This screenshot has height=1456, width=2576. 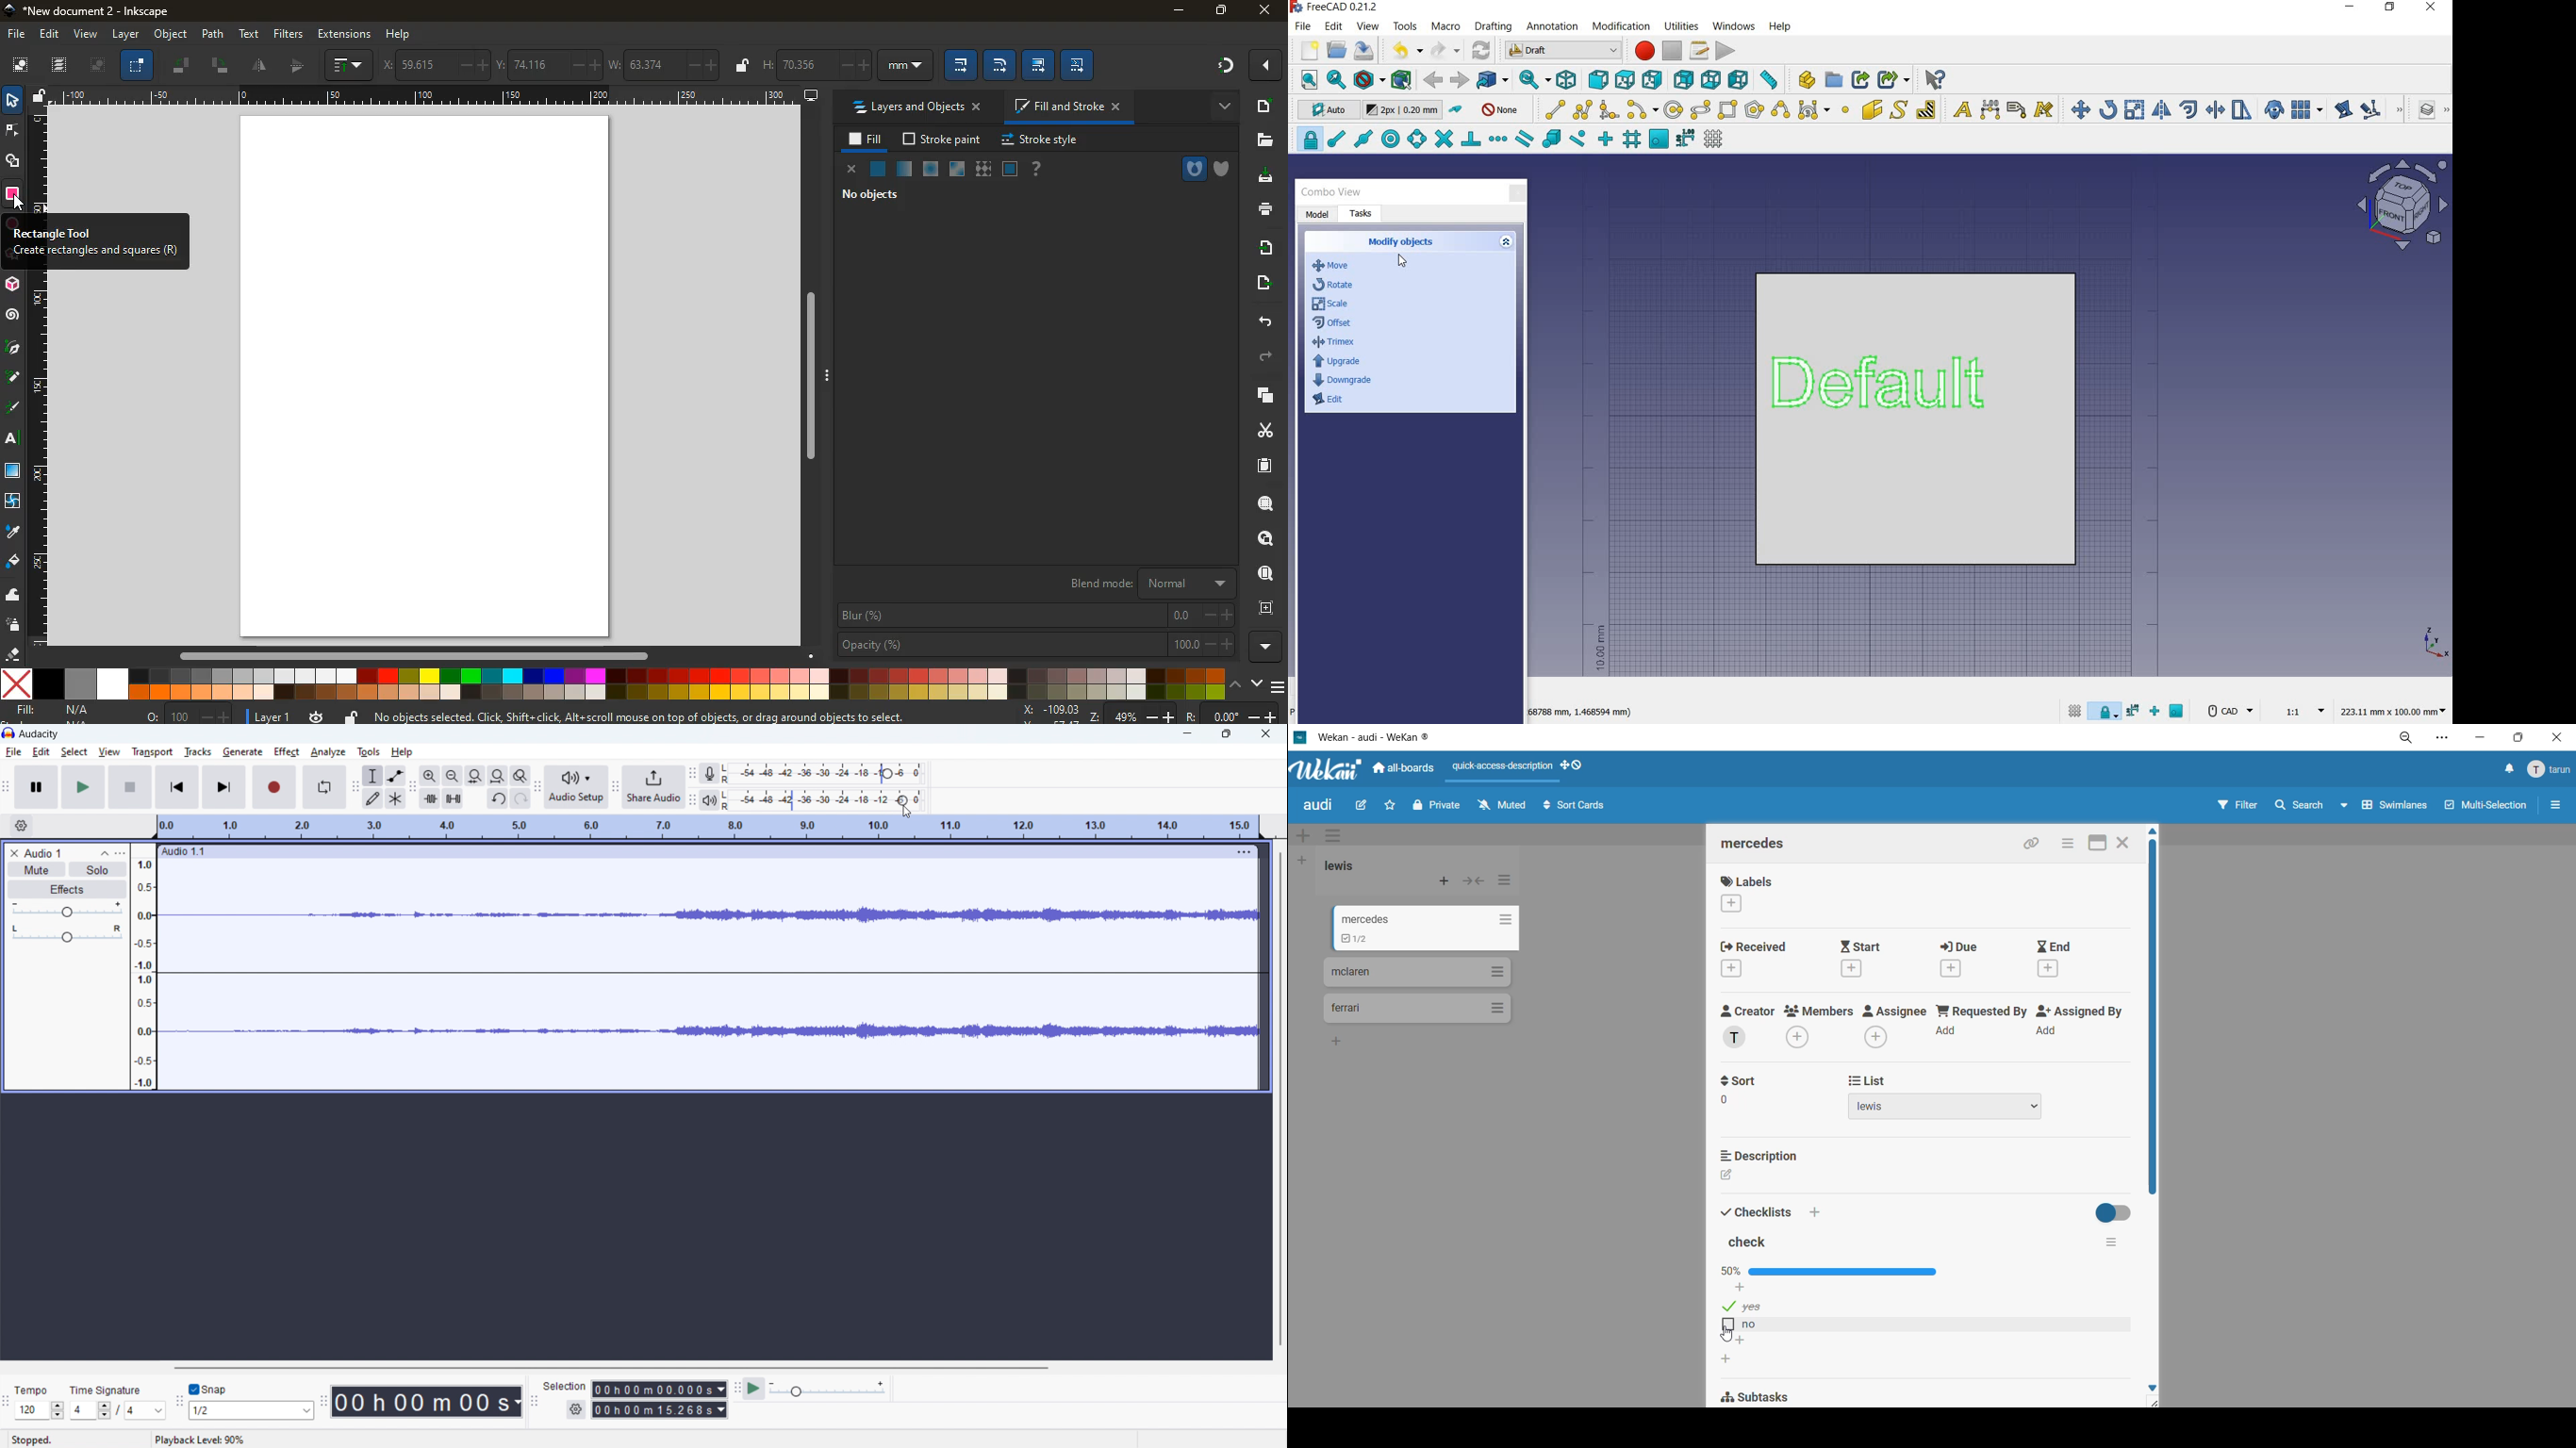 I want to click on Bezier tool, so click(x=1813, y=112).